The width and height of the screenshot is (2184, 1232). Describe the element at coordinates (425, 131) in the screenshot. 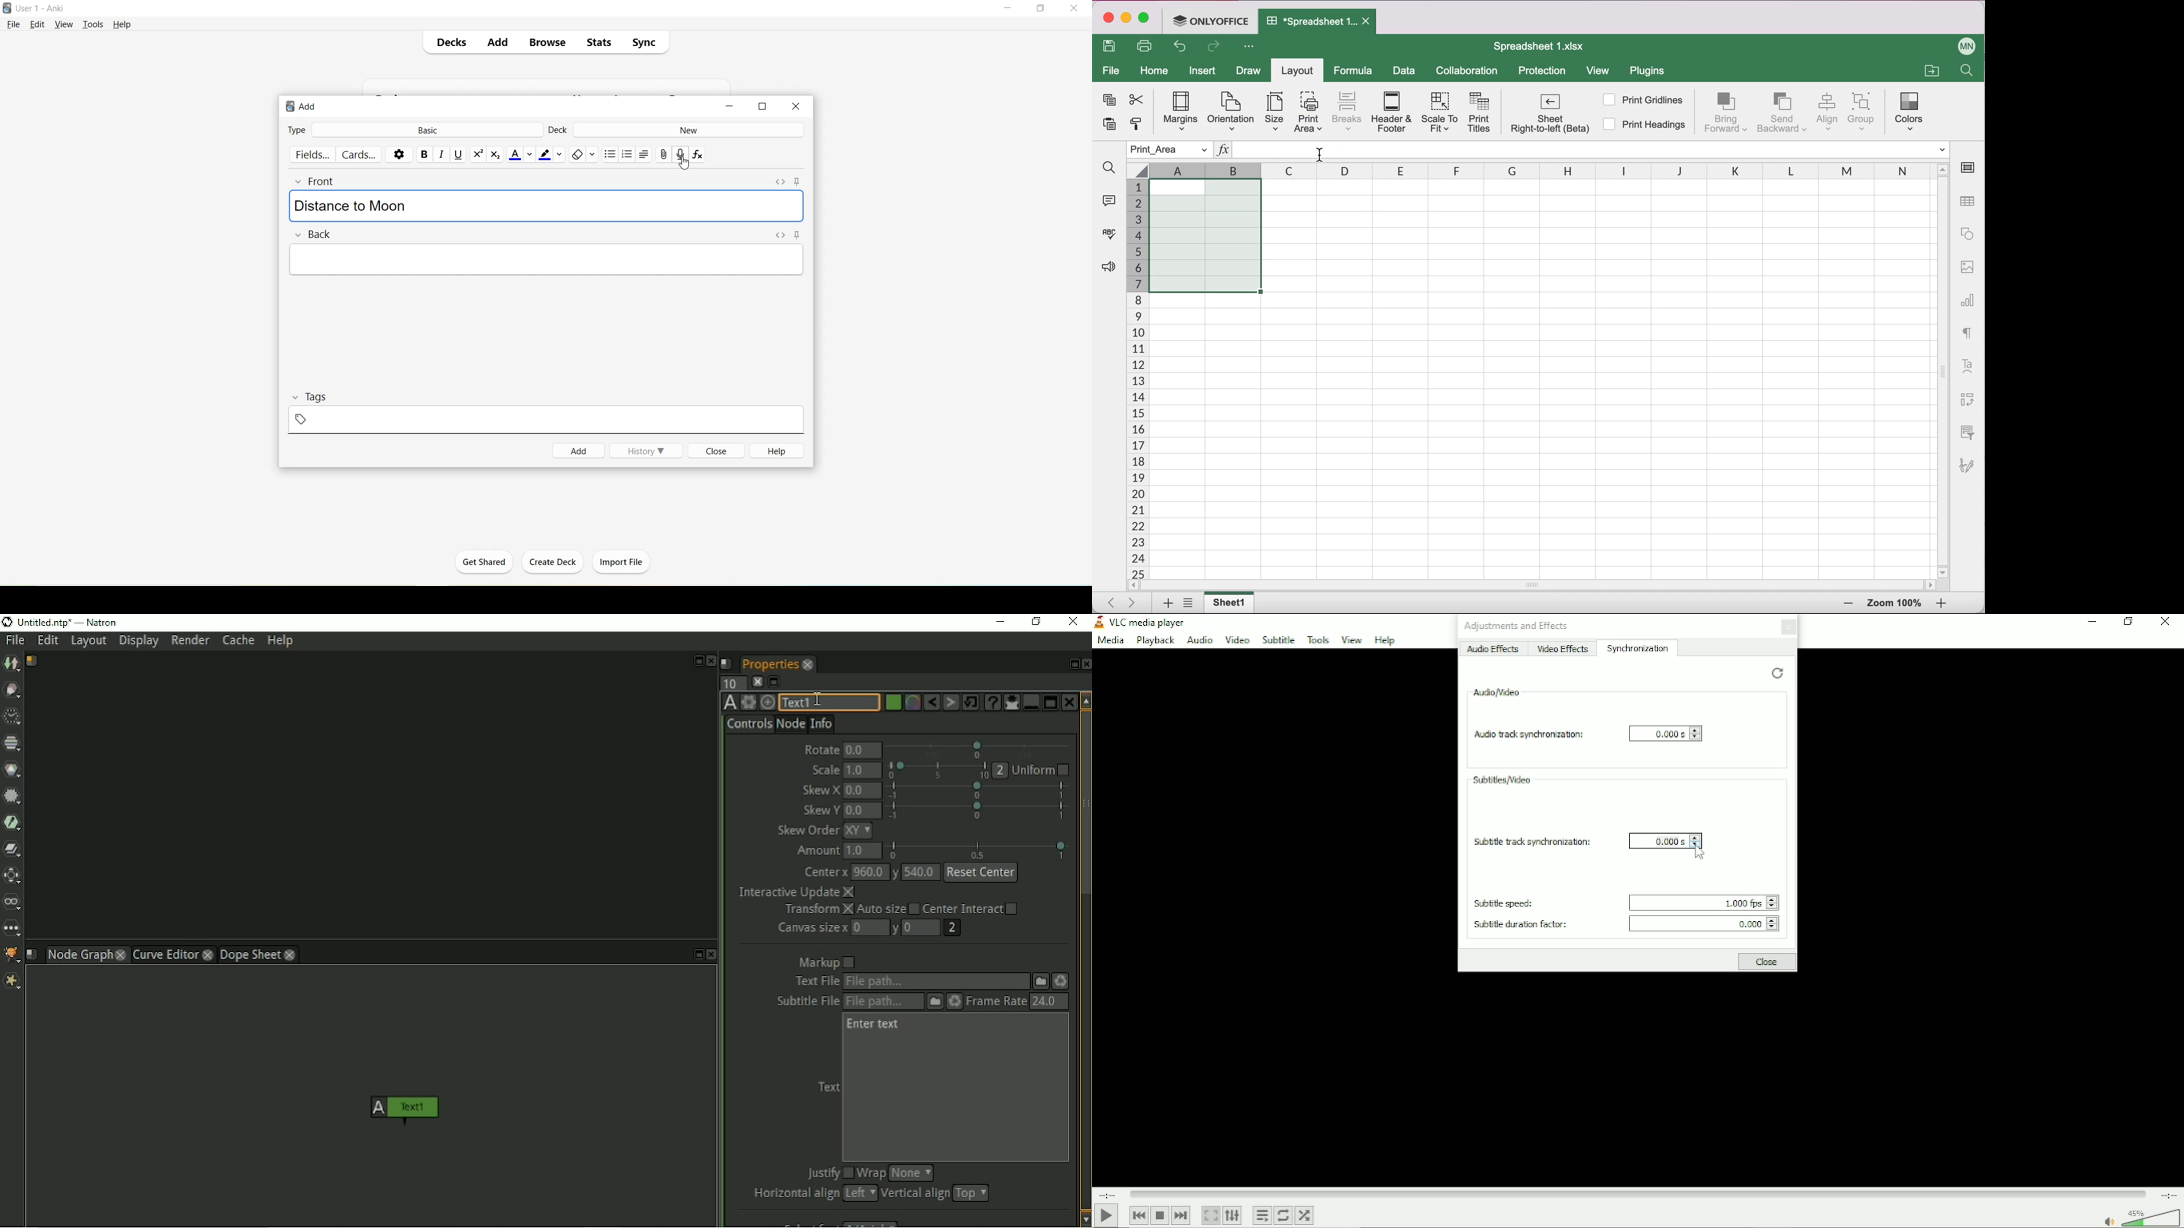

I see `Basic` at that location.